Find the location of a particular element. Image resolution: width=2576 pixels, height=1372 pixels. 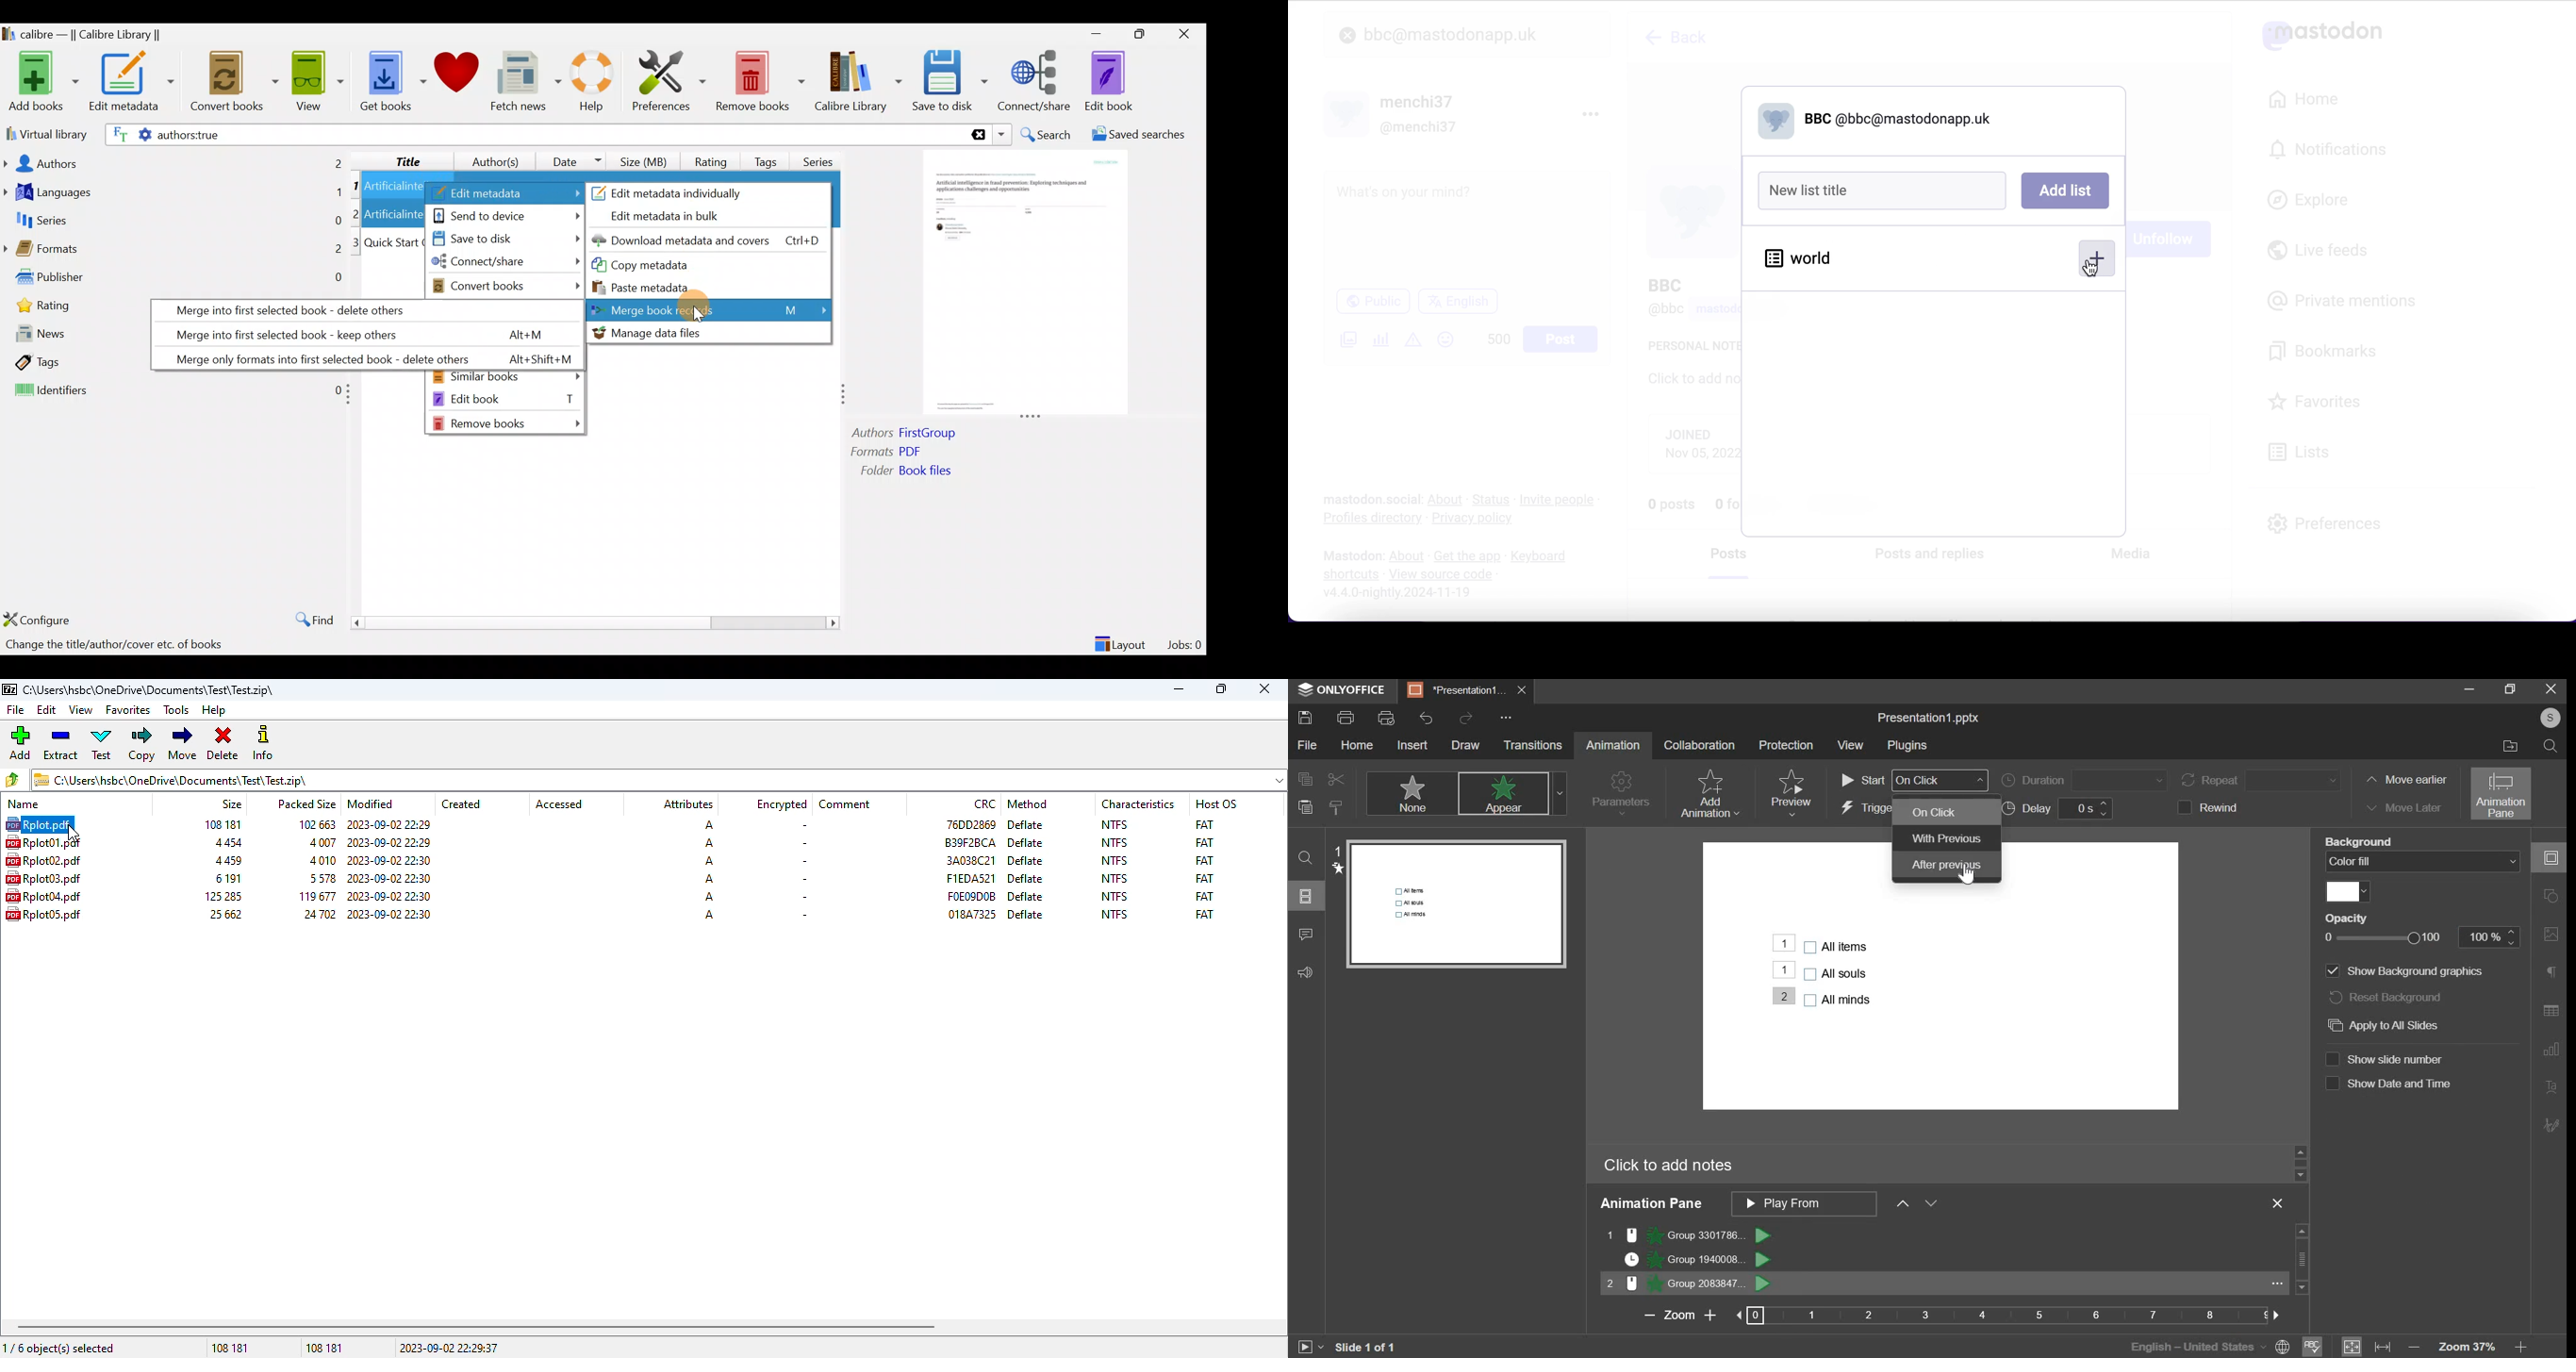

deflate is located at coordinates (1027, 824).